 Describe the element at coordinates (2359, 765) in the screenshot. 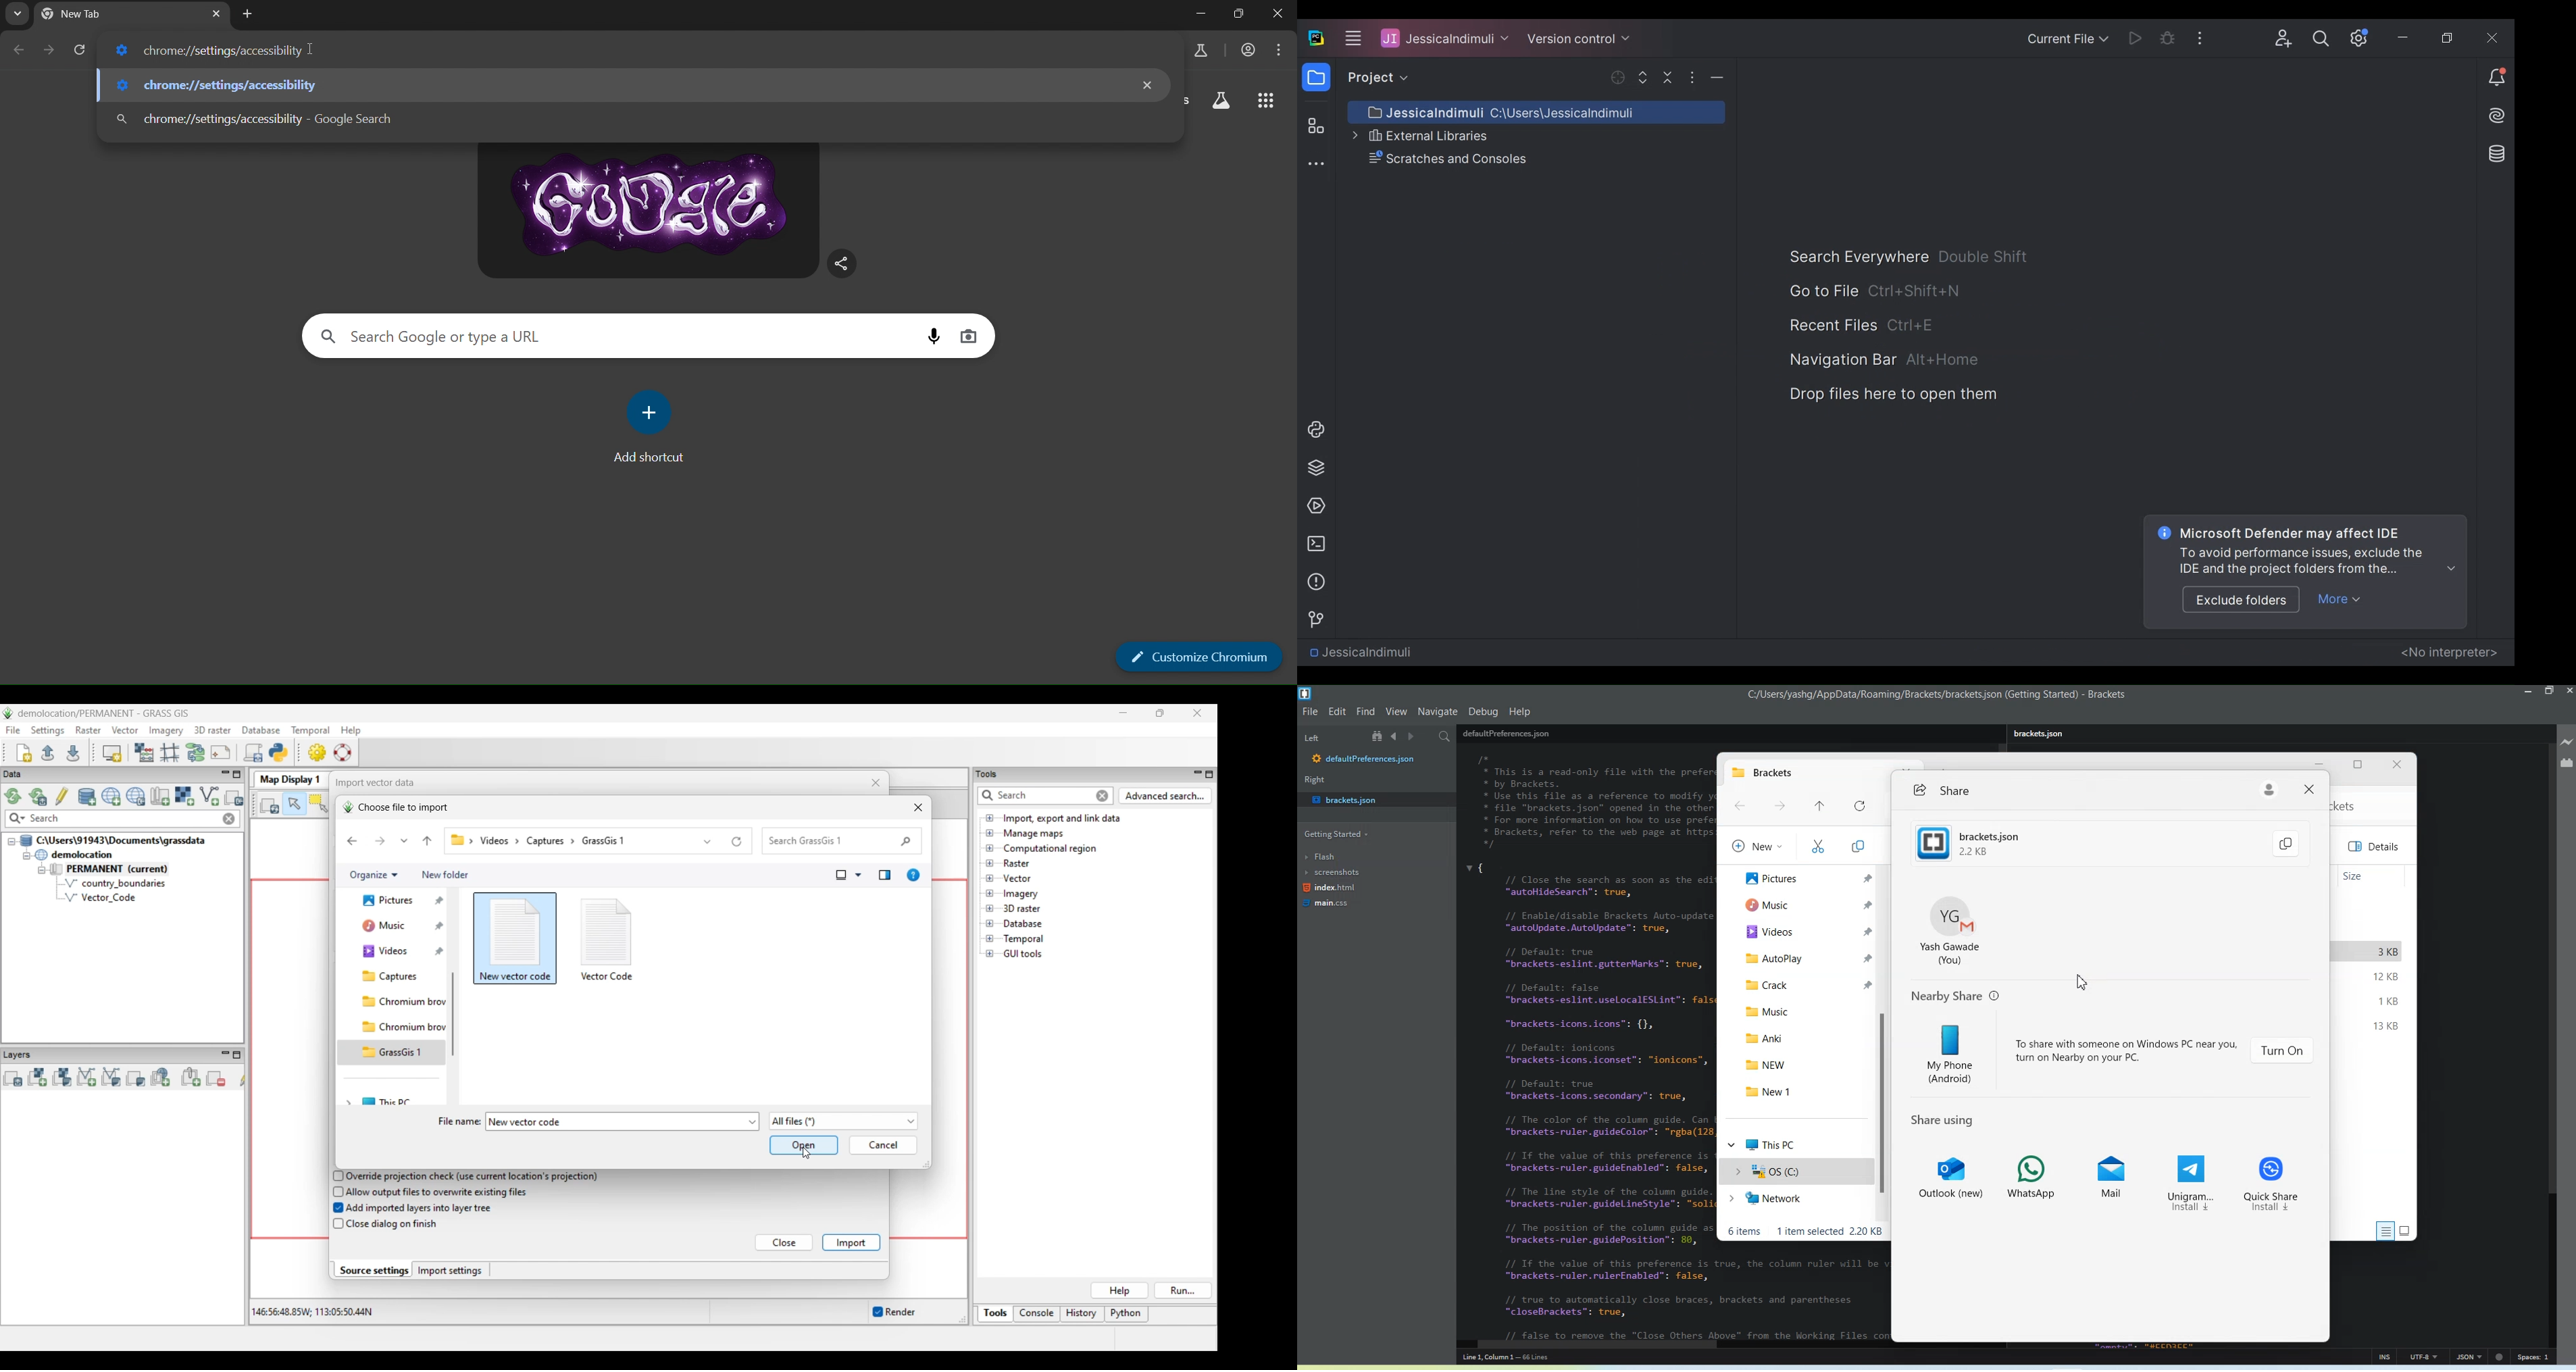

I see `Maximize` at that location.